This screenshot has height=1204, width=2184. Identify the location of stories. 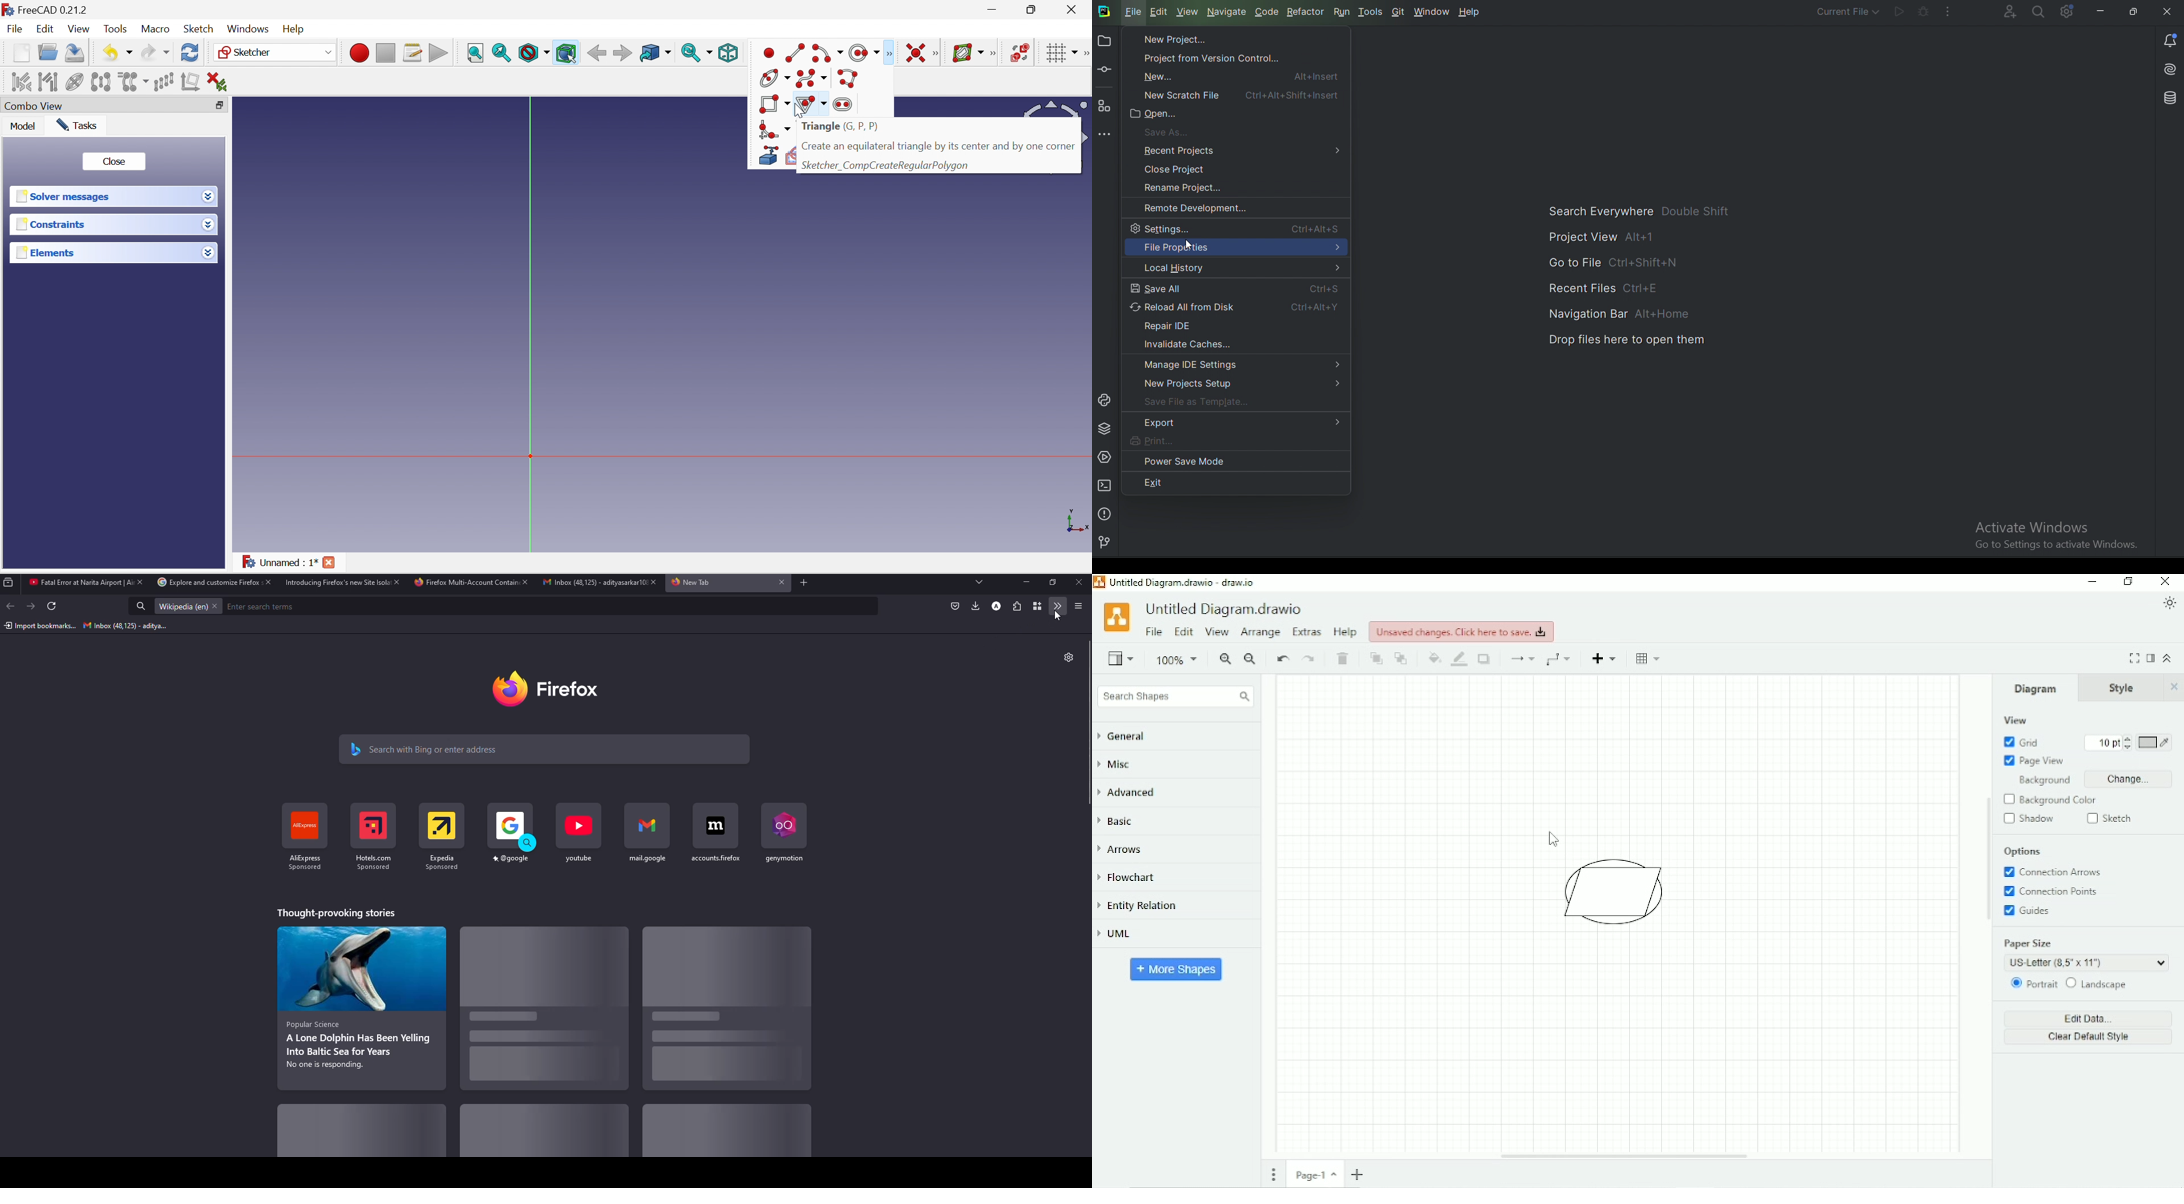
(541, 1013).